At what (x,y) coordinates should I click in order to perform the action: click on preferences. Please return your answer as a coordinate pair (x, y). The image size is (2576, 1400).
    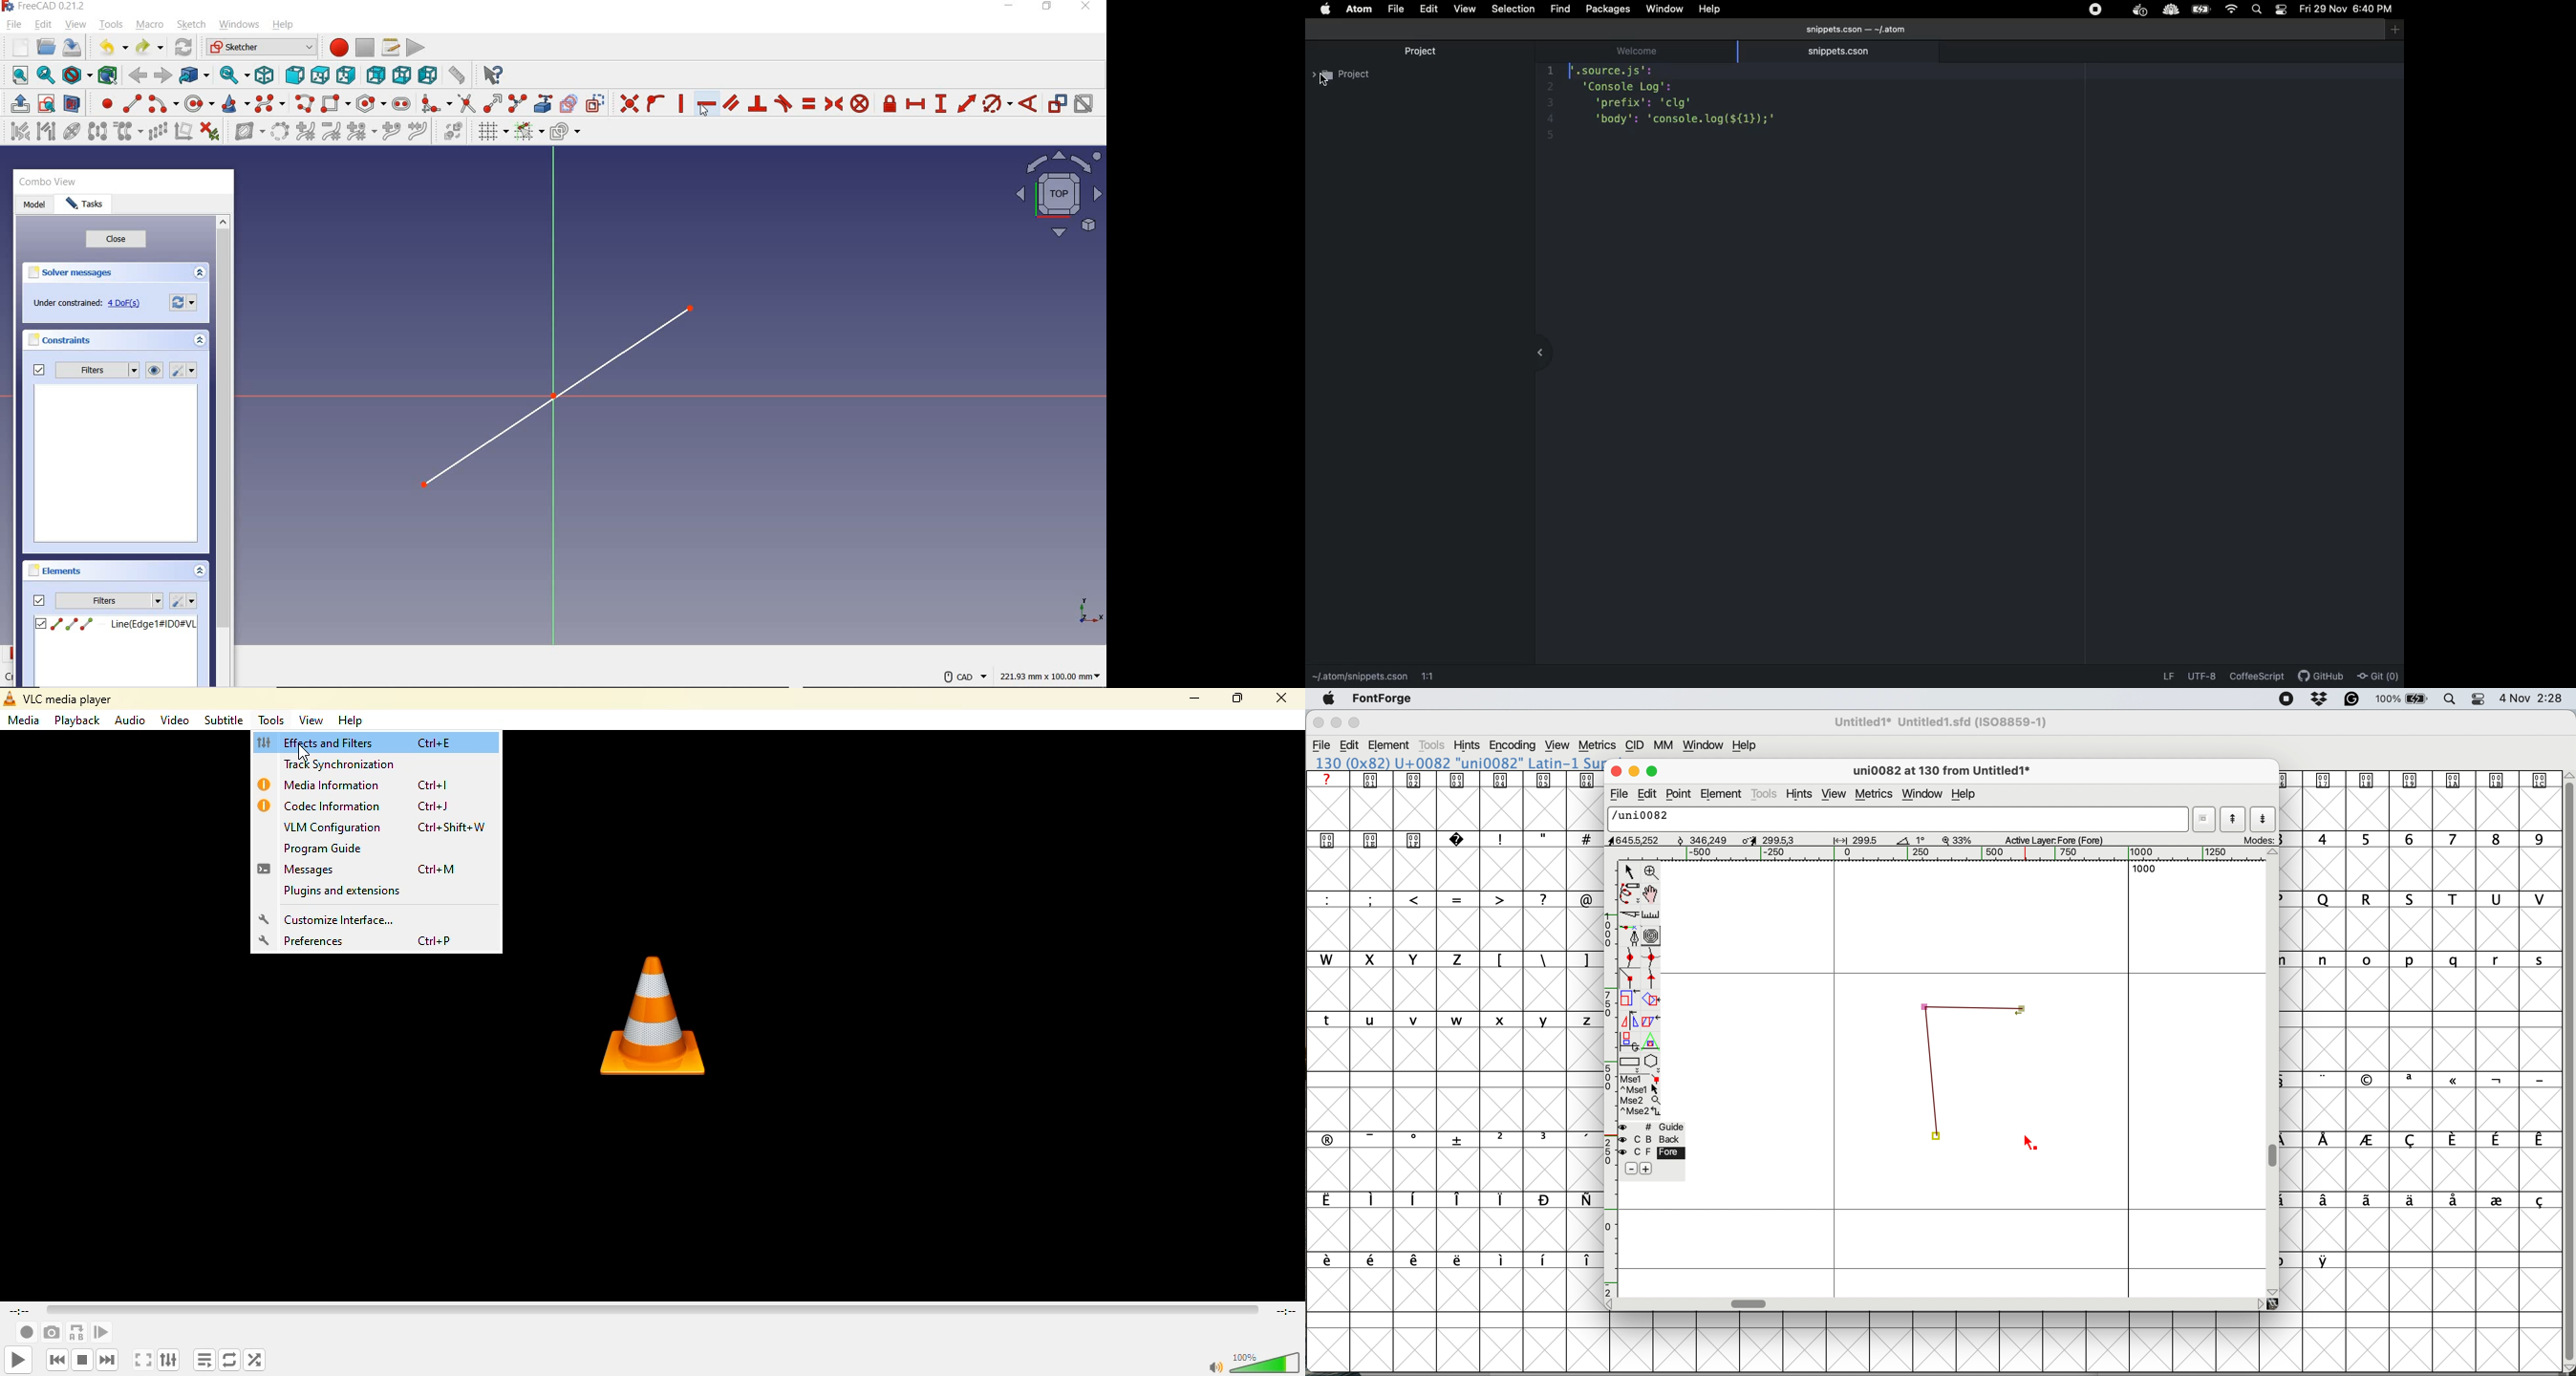
    Looking at the image, I should click on (324, 941).